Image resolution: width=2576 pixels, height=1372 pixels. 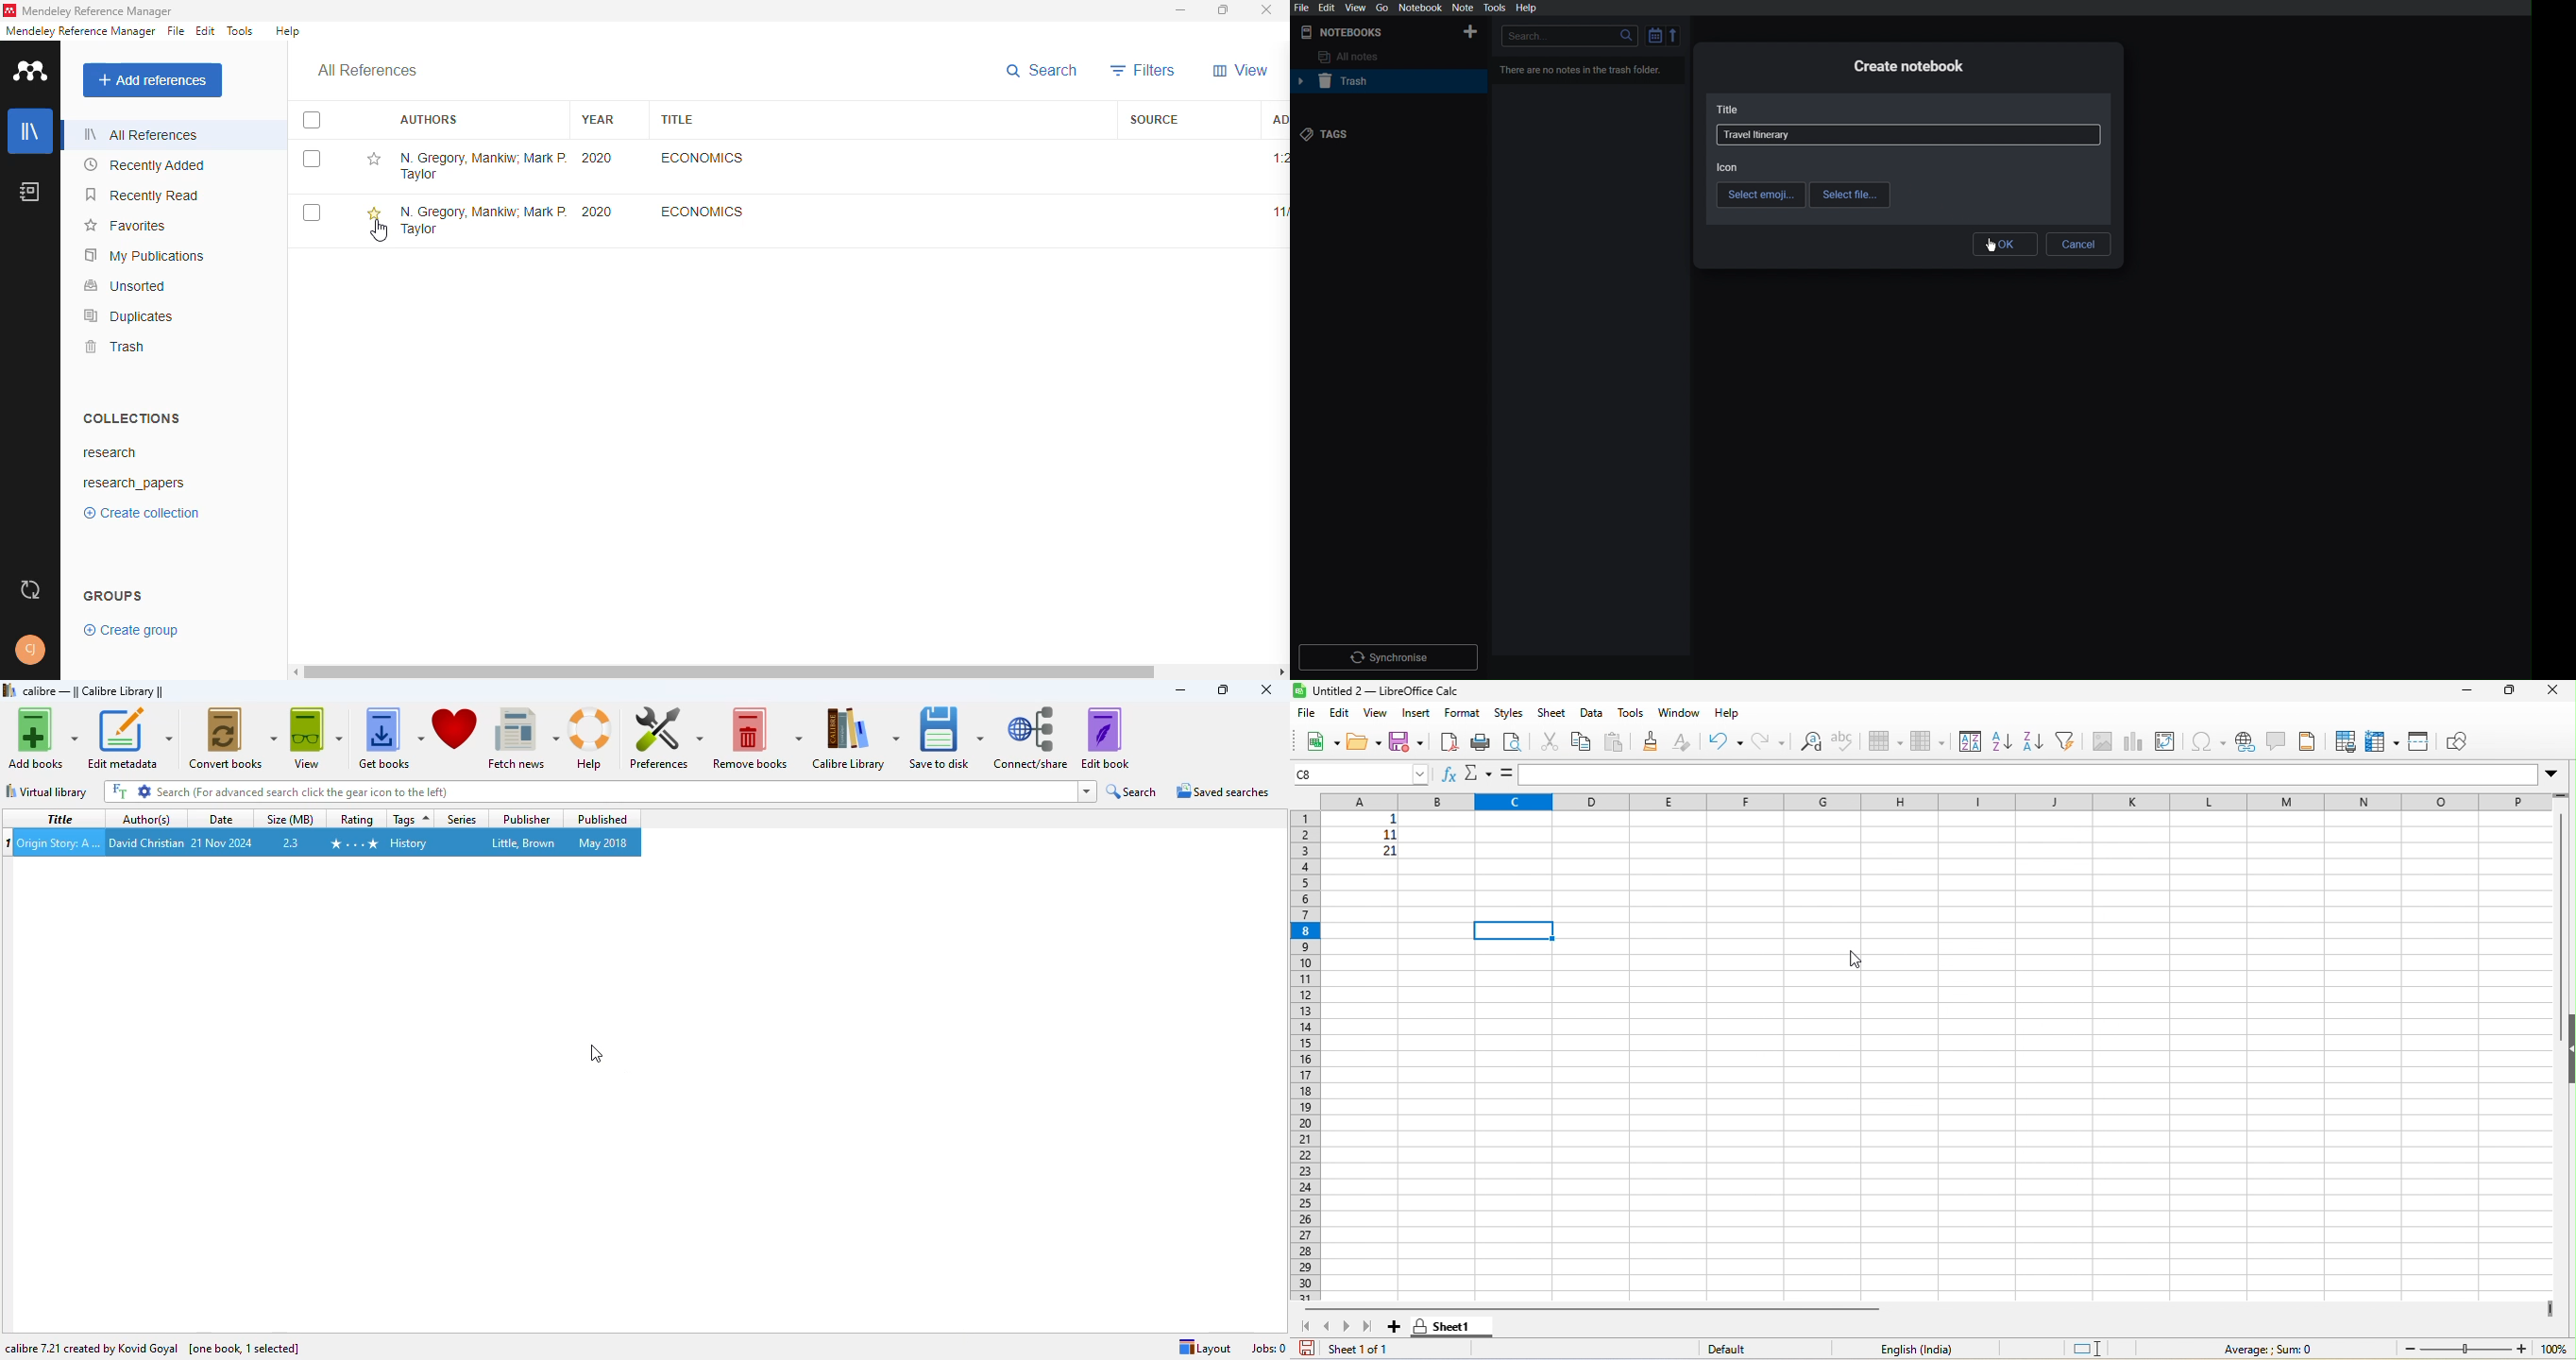 What do you see at coordinates (1395, 1327) in the screenshot?
I see `add new sheet` at bounding box center [1395, 1327].